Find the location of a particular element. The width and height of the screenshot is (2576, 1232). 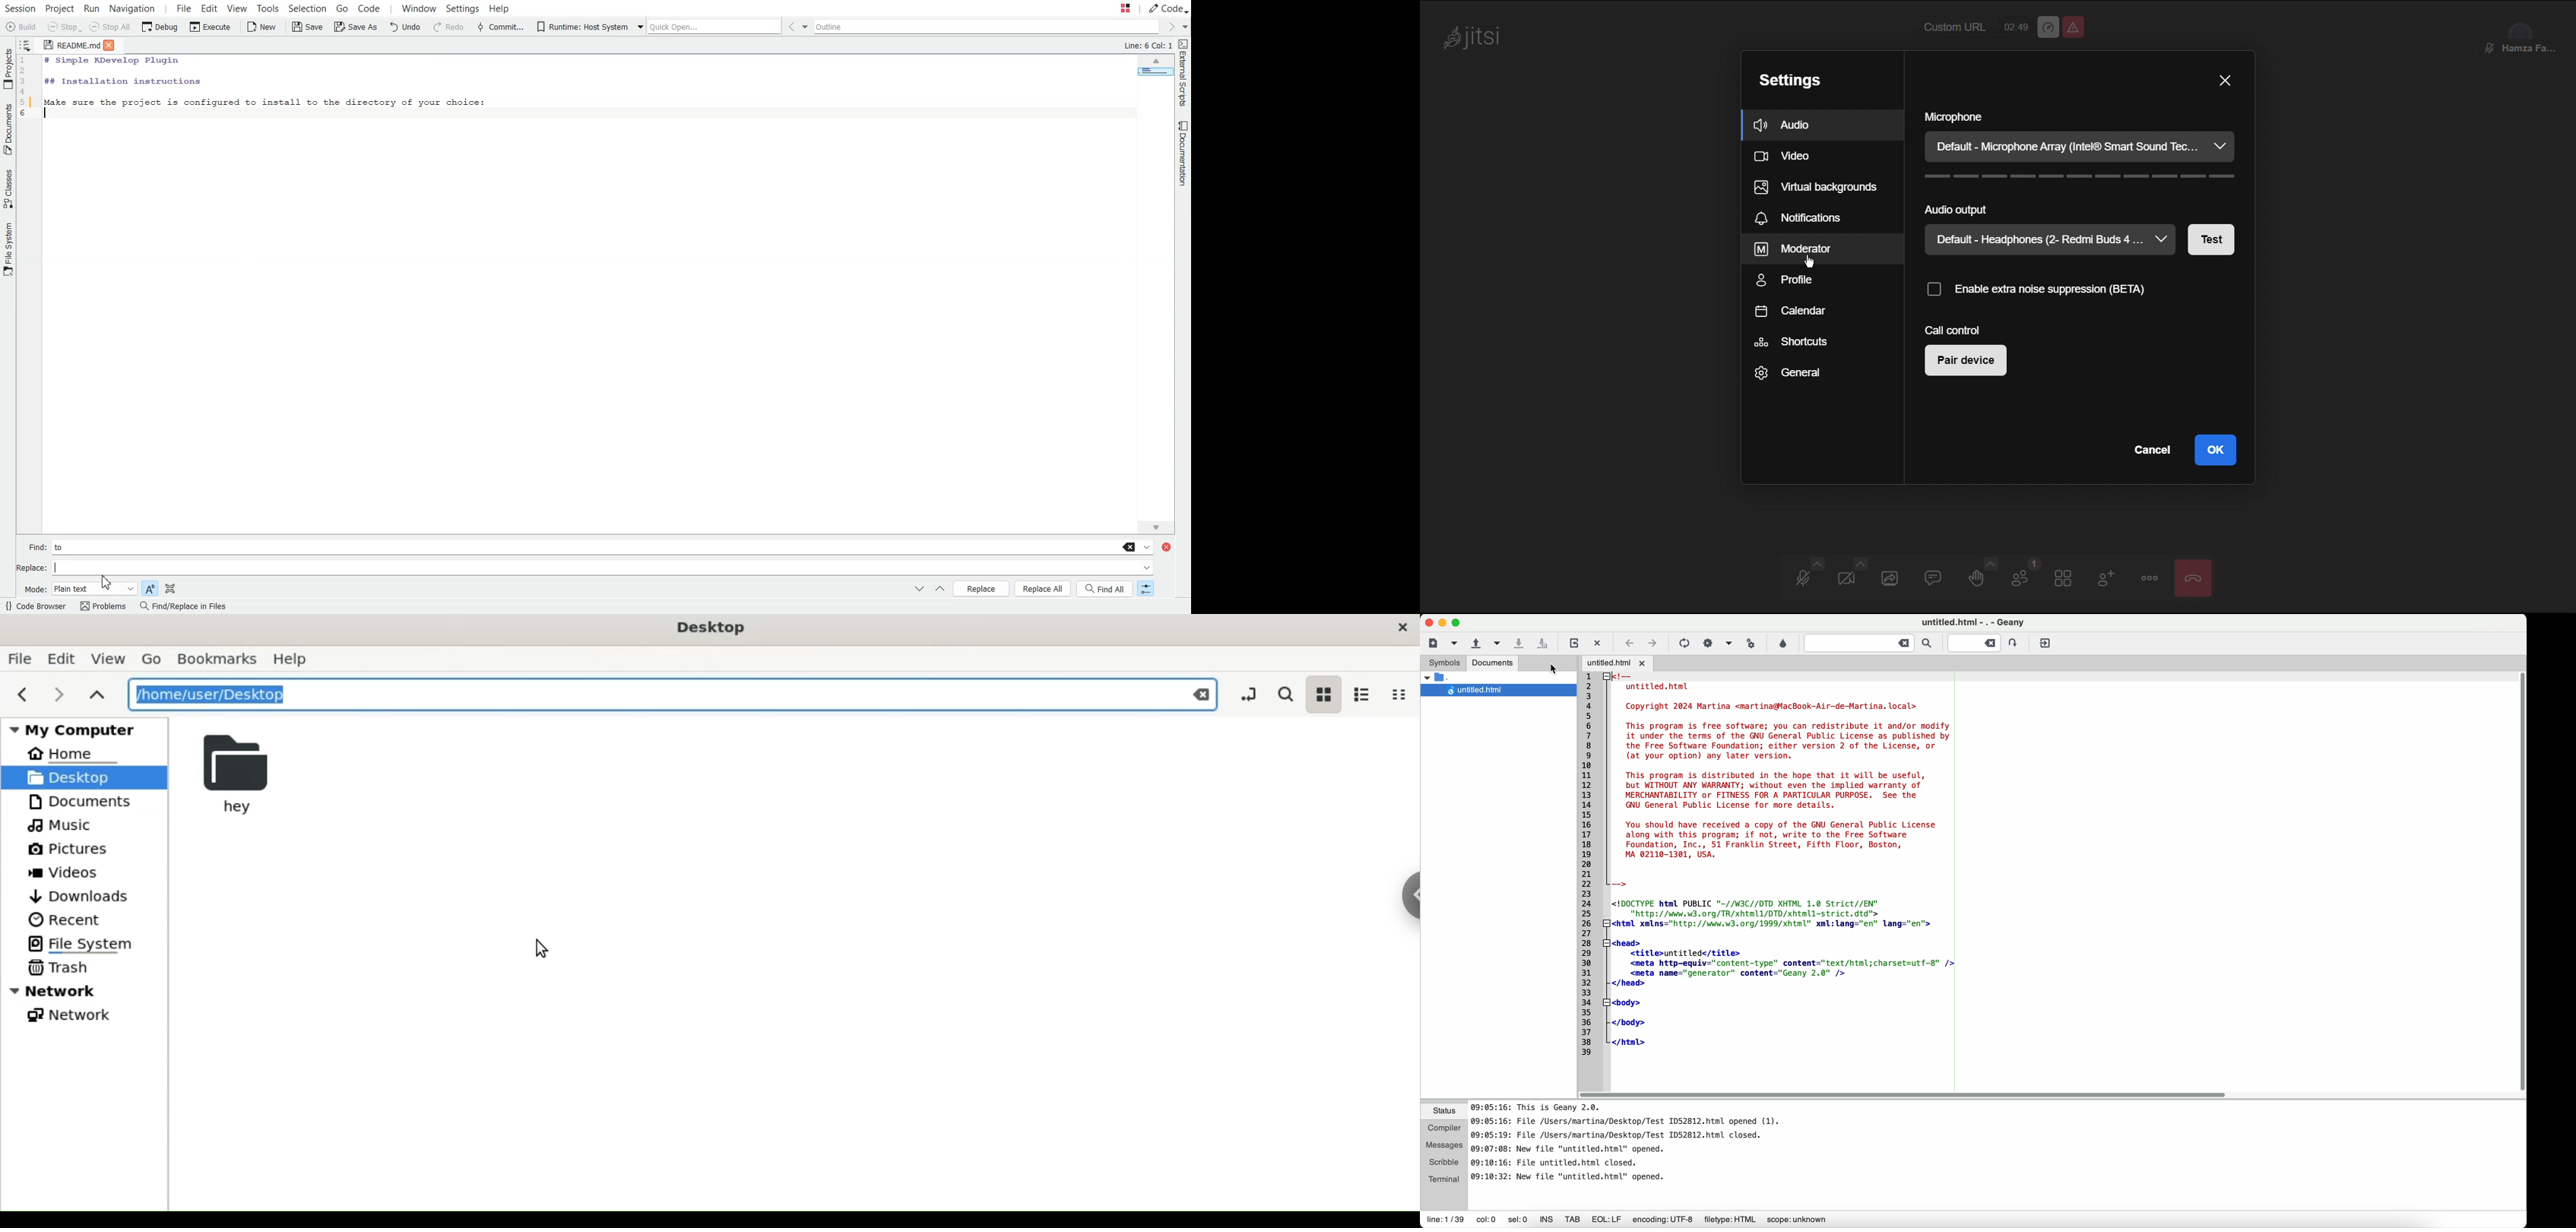

Raise Hand is located at coordinates (1983, 577).